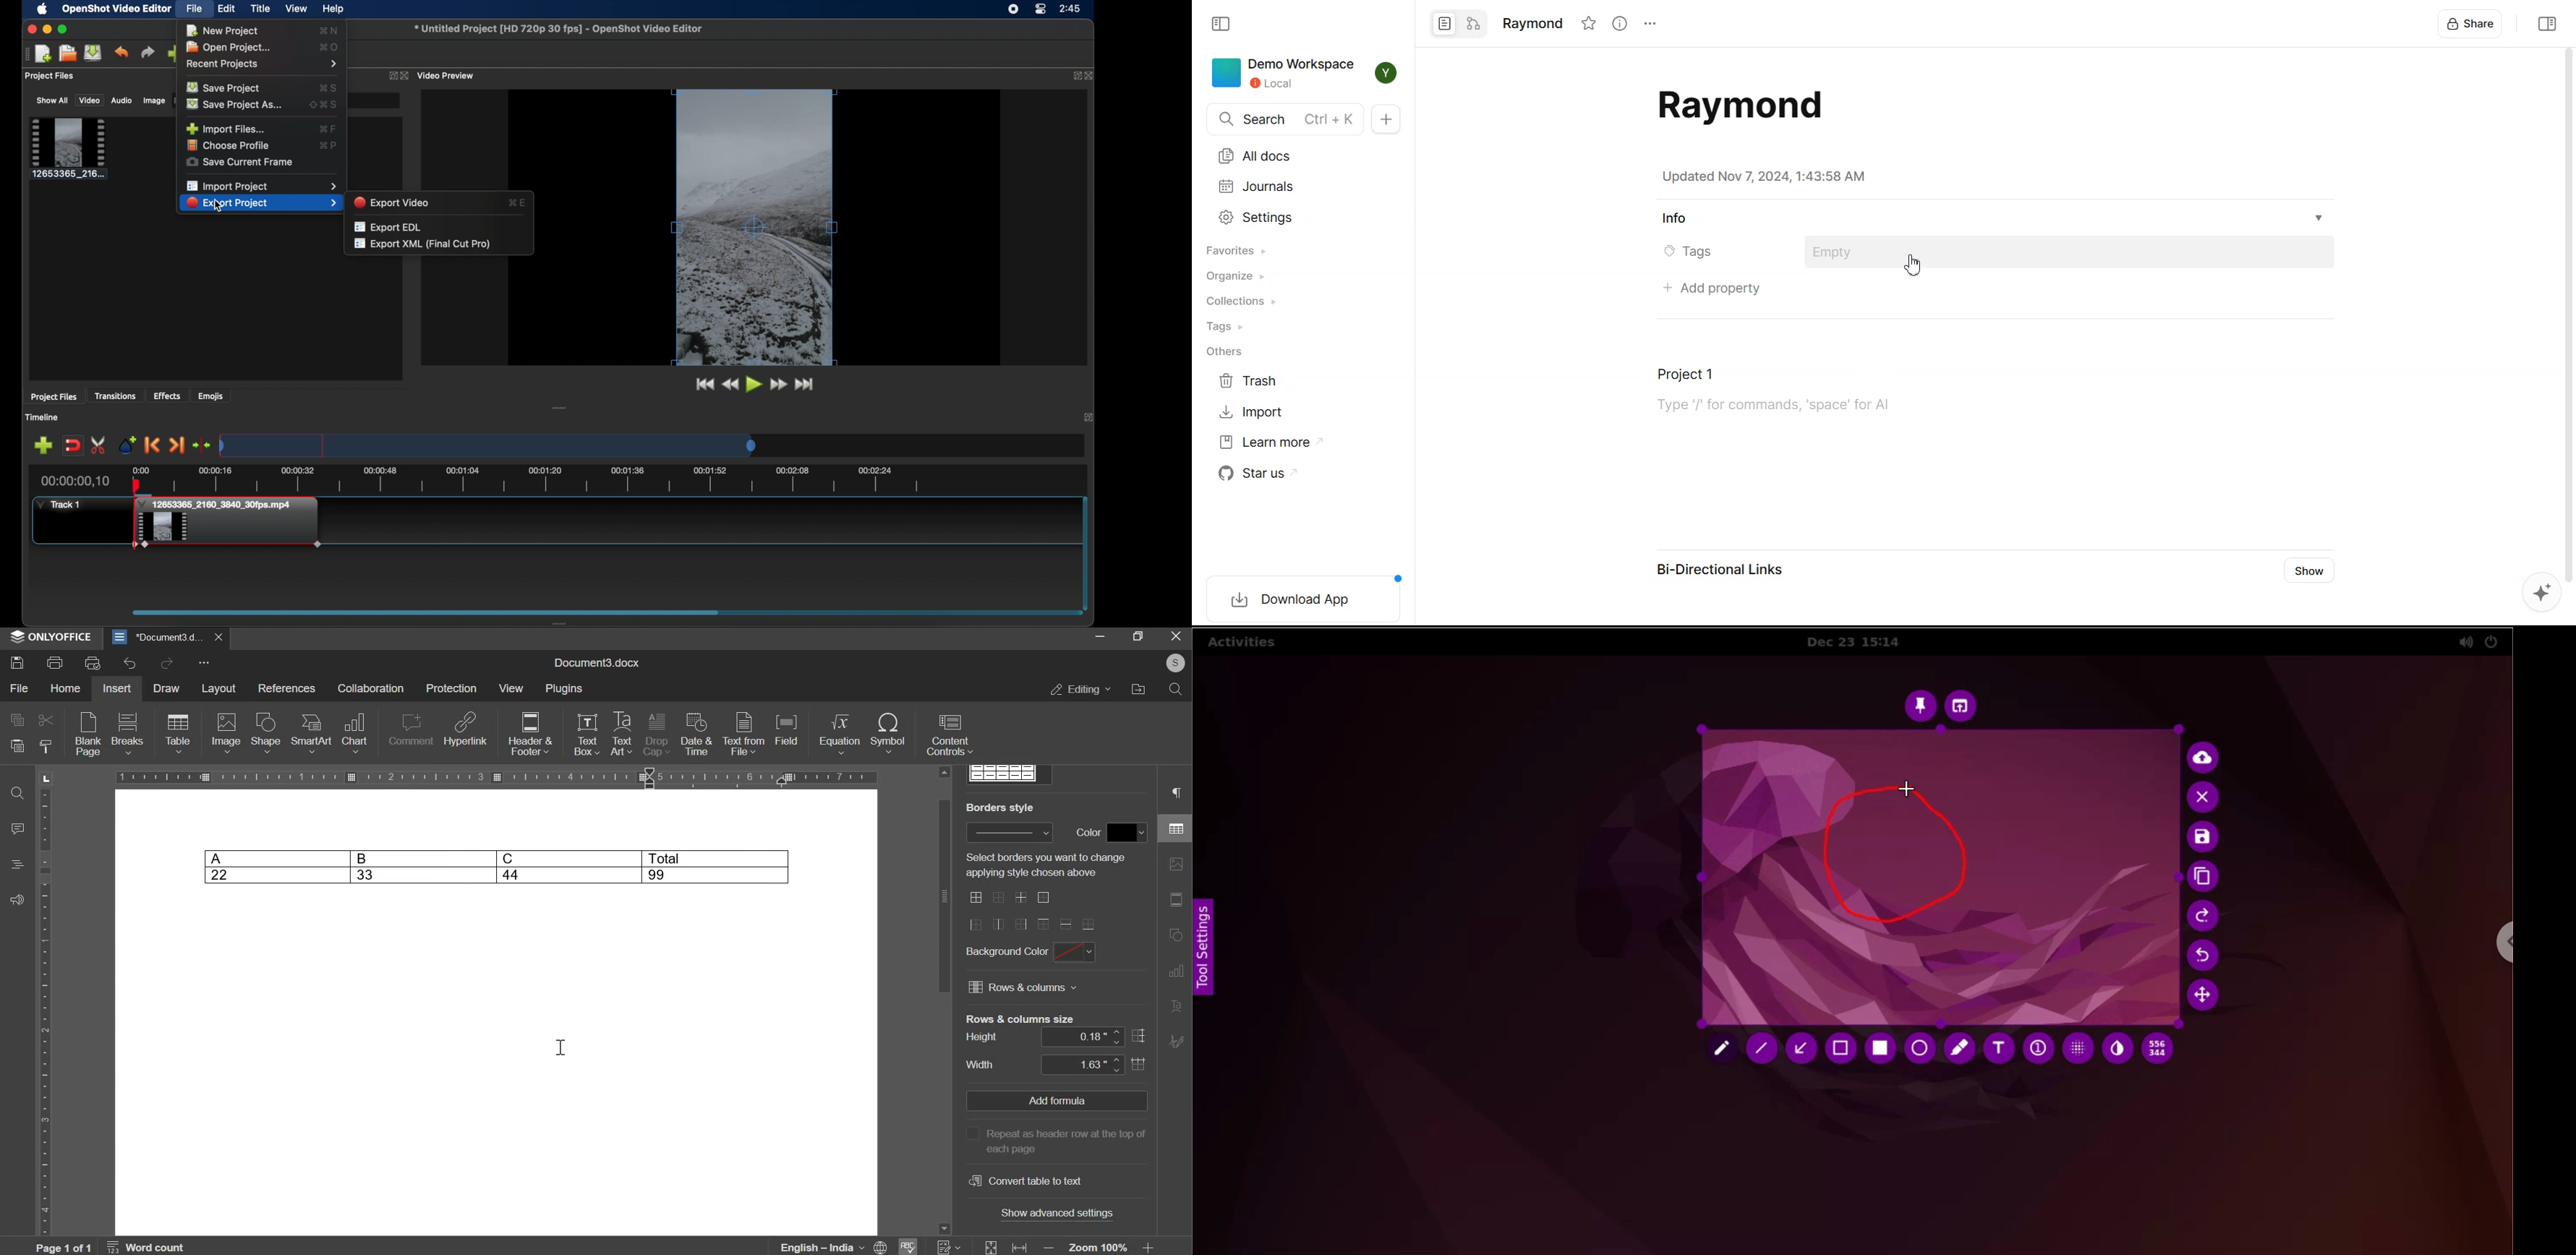  What do you see at coordinates (981, 1065) in the screenshot?
I see `width` at bounding box center [981, 1065].